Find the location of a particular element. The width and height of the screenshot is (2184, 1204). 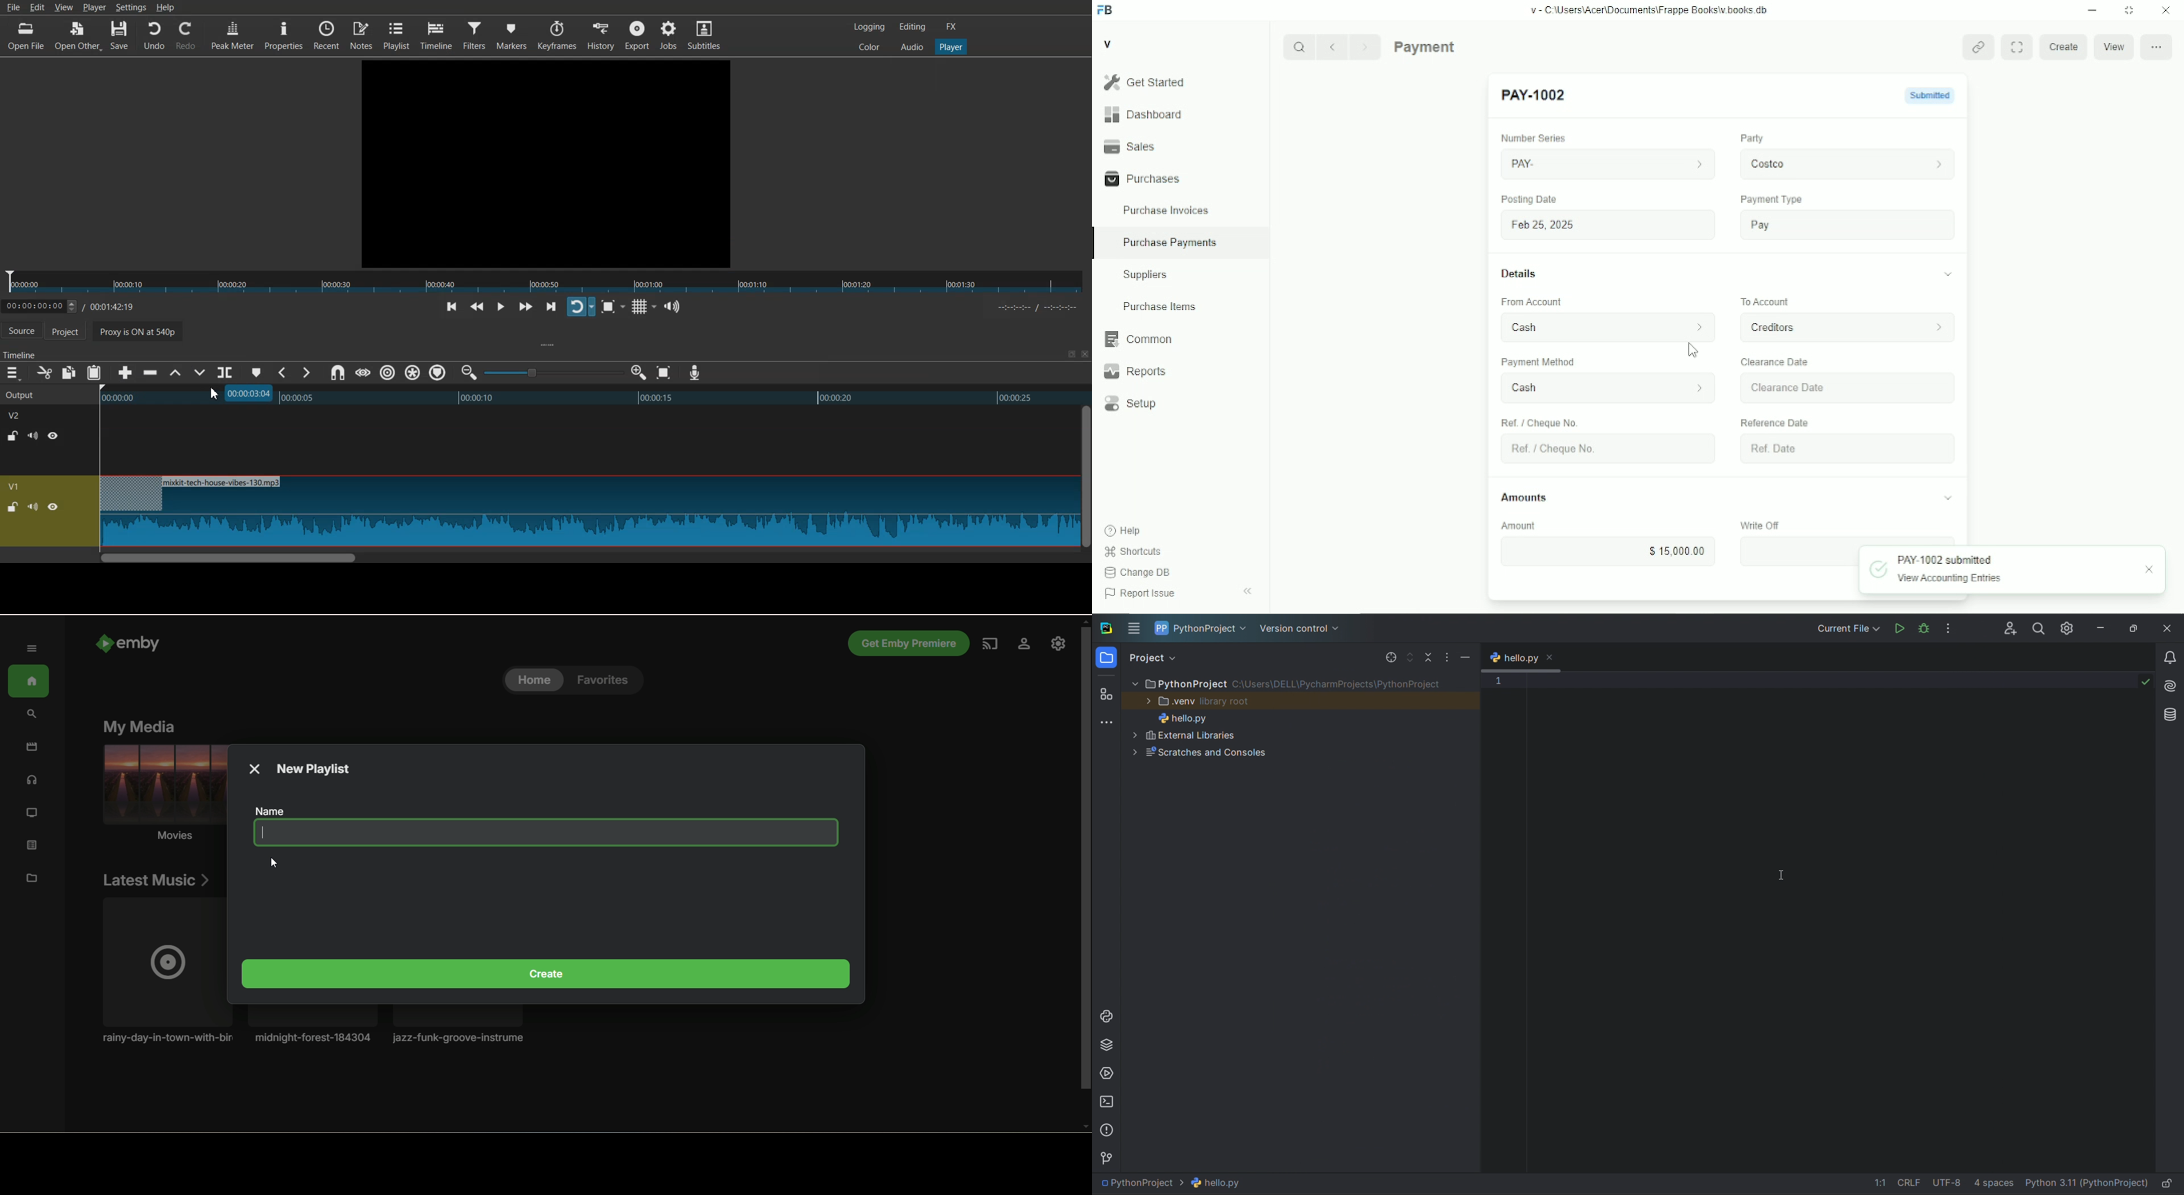

version control is located at coordinates (1310, 627).